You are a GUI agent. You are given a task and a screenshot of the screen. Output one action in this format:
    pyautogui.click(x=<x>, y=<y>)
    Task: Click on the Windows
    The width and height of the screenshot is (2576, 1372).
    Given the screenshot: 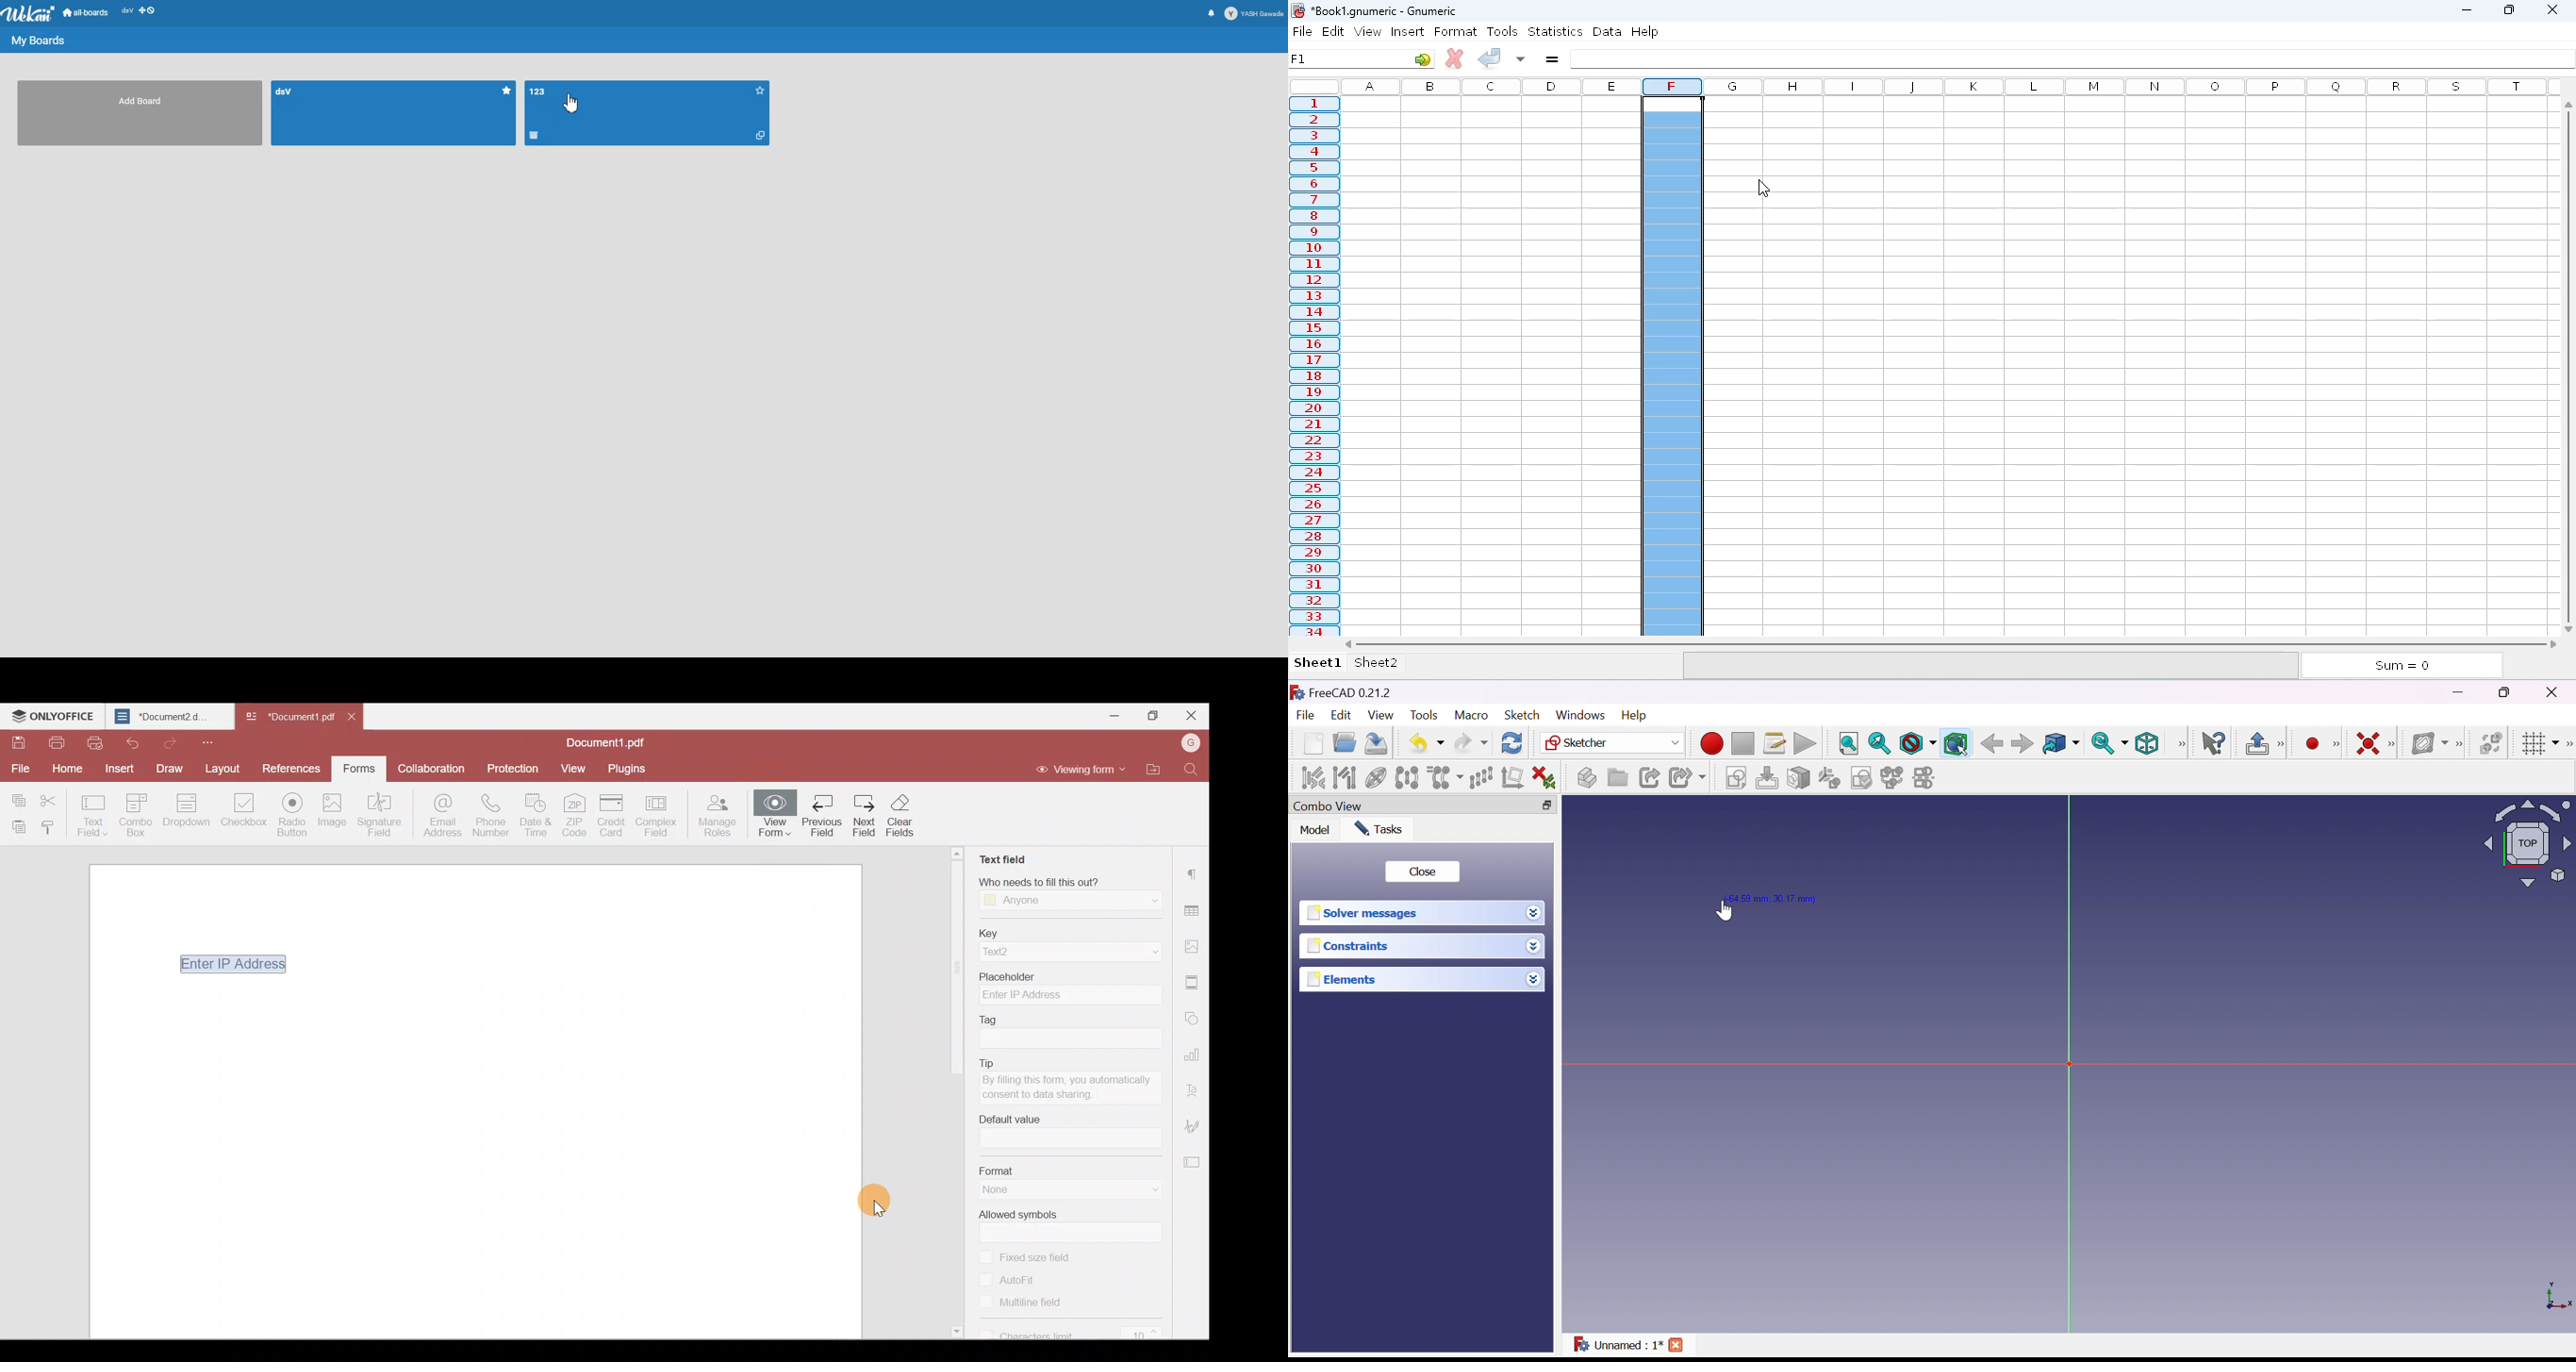 What is the action you would take?
    pyautogui.click(x=1580, y=715)
    